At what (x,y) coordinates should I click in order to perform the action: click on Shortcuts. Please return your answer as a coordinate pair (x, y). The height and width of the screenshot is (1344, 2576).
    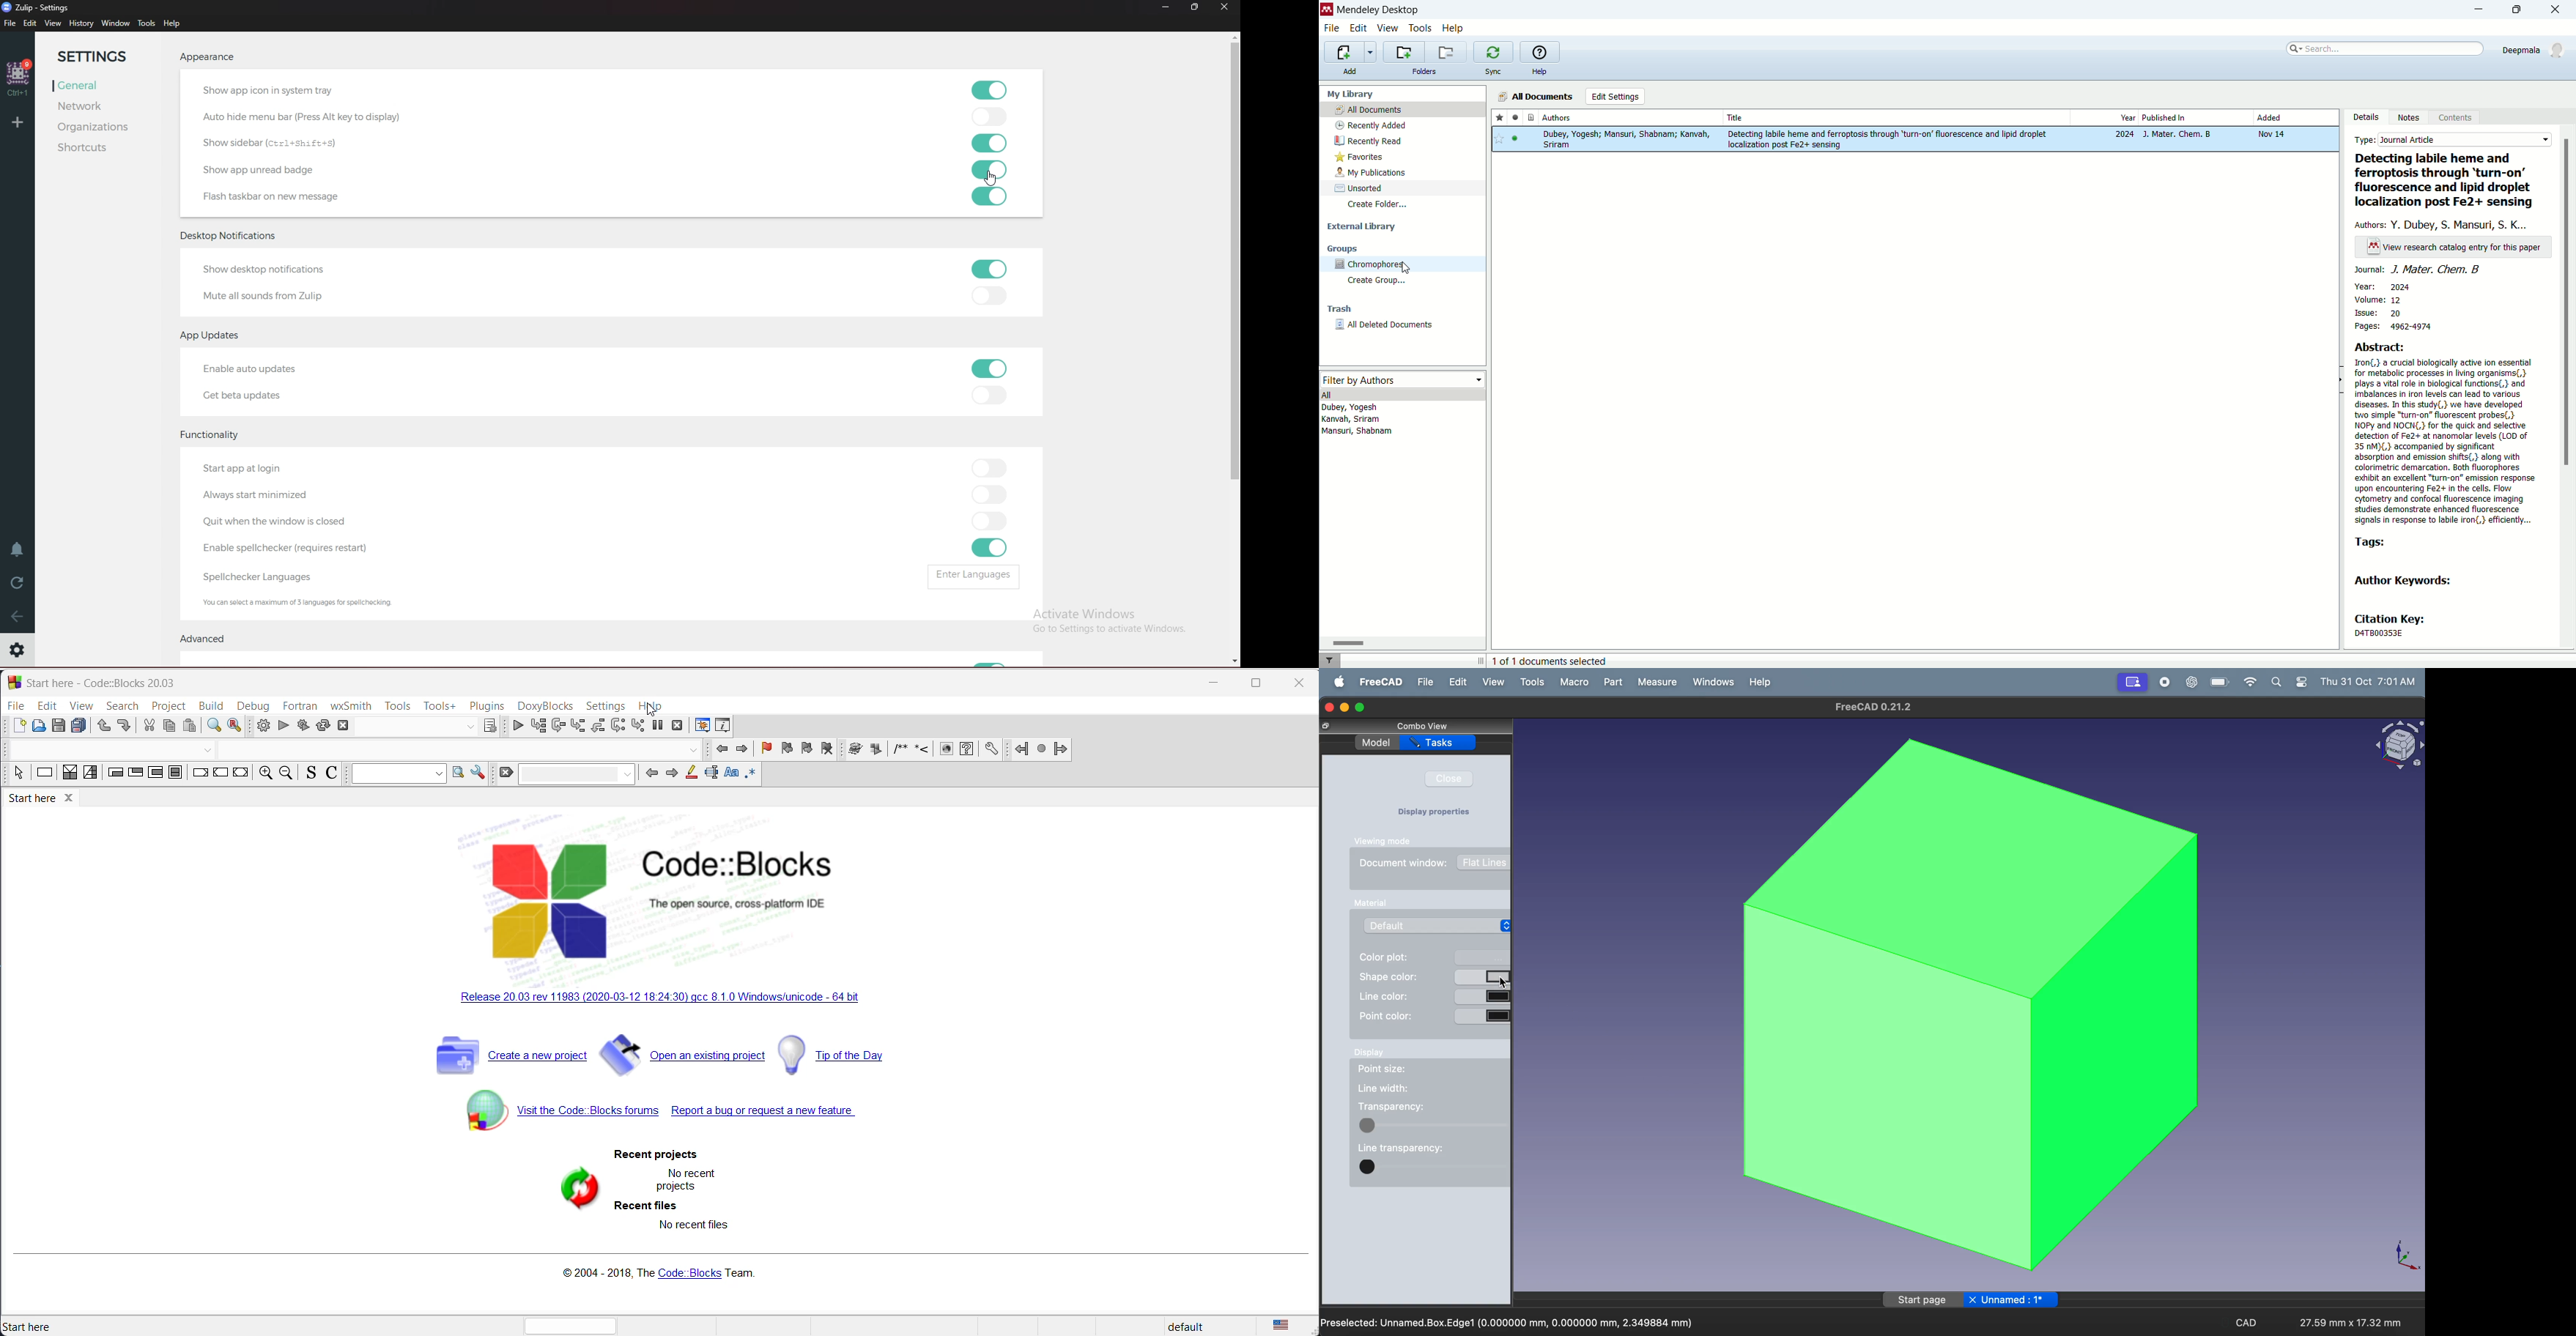
    Looking at the image, I should click on (98, 147).